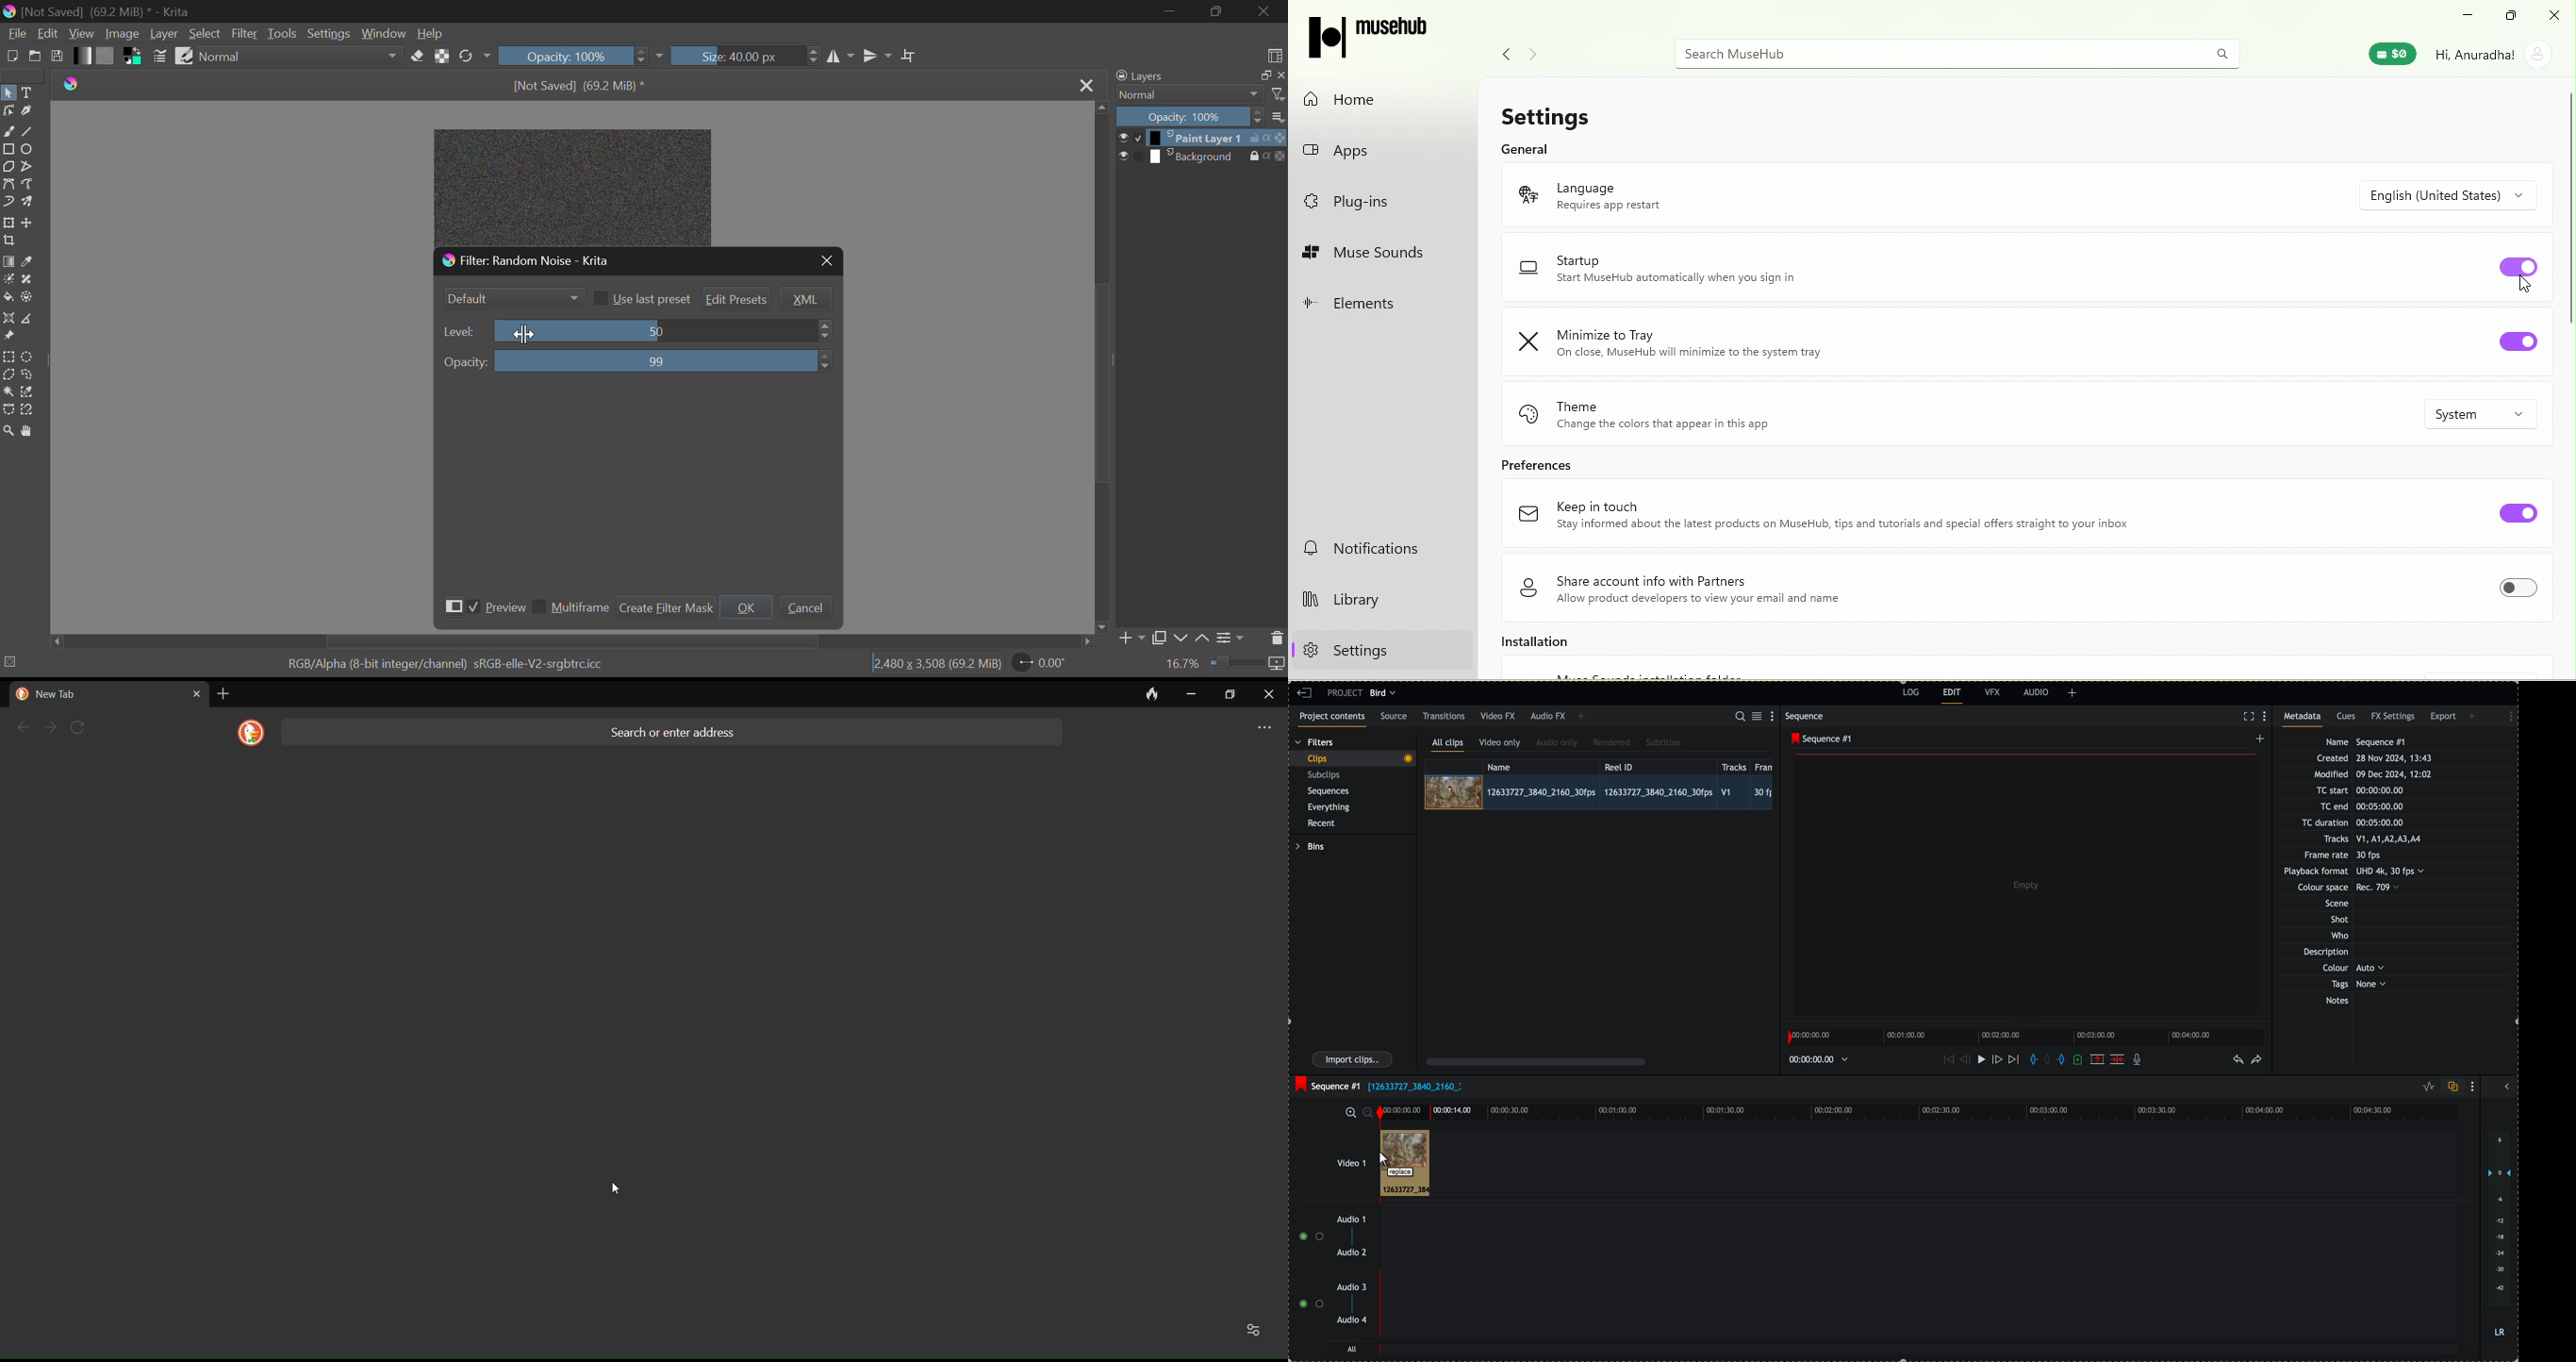 The image size is (2576, 1372). I want to click on checkbox, so click(1136, 138).